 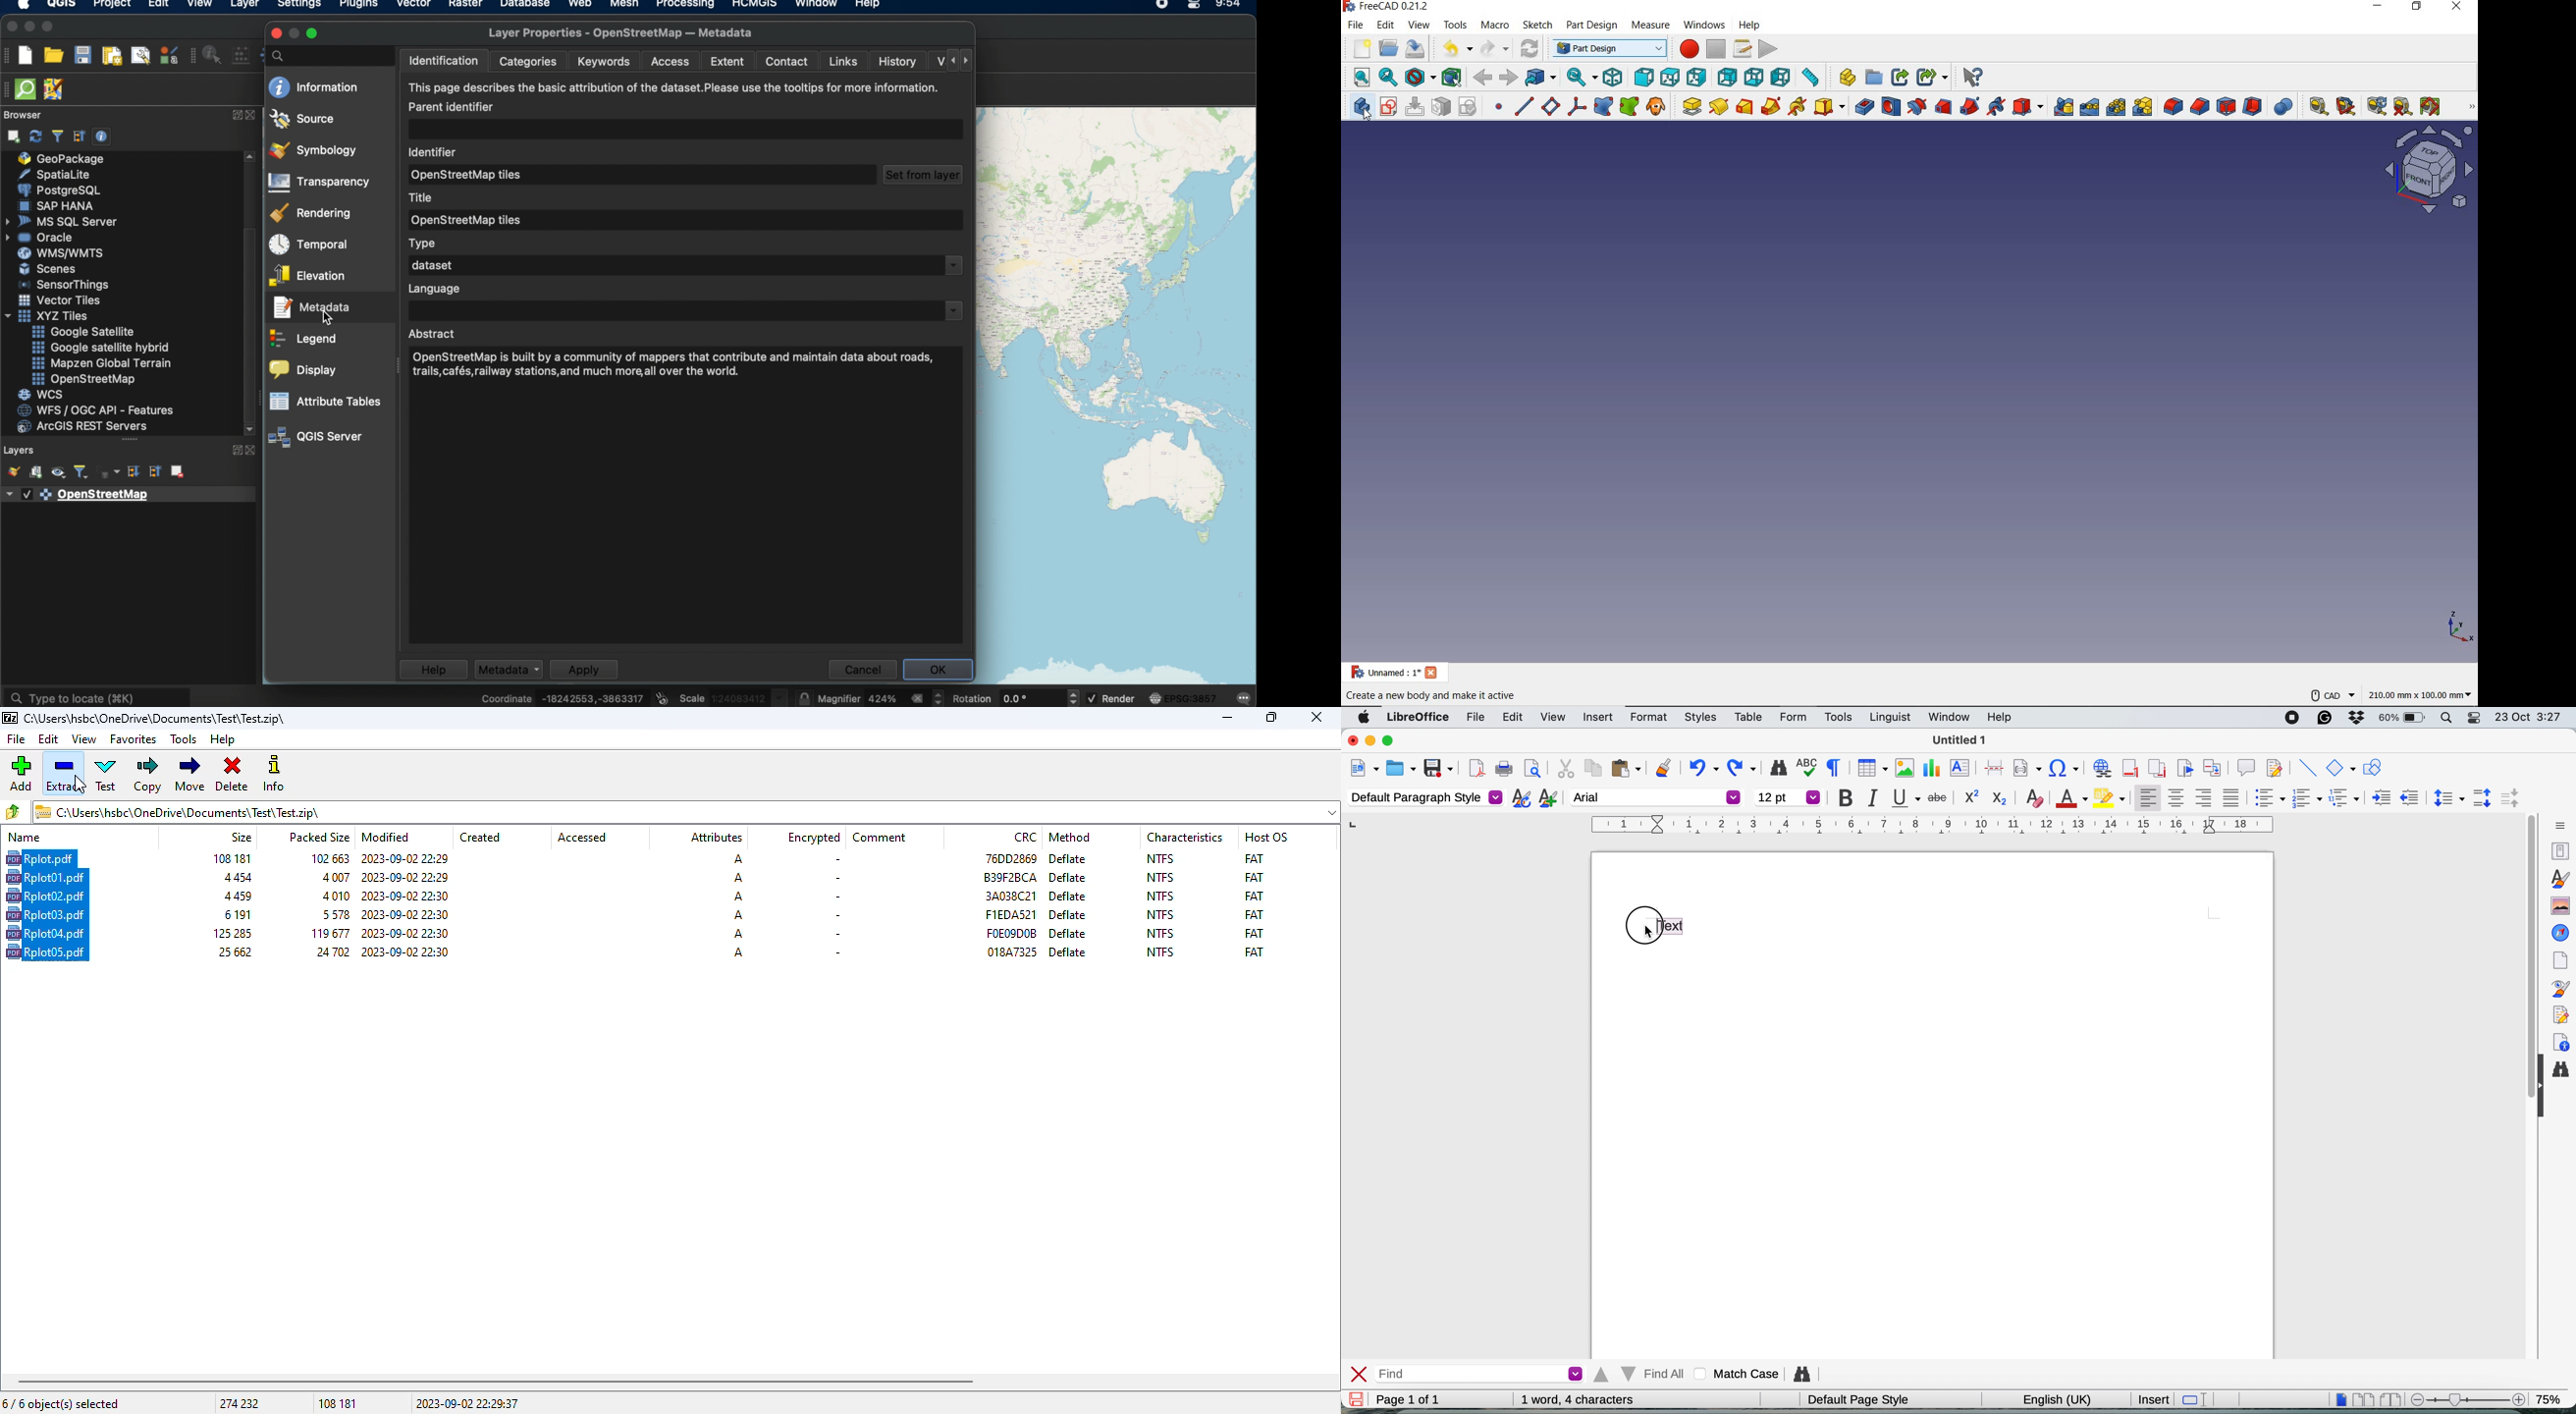 What do you see at coordinates (318, 836) in the screenshot?
I see `packed size` at bounding box center [318, 836].